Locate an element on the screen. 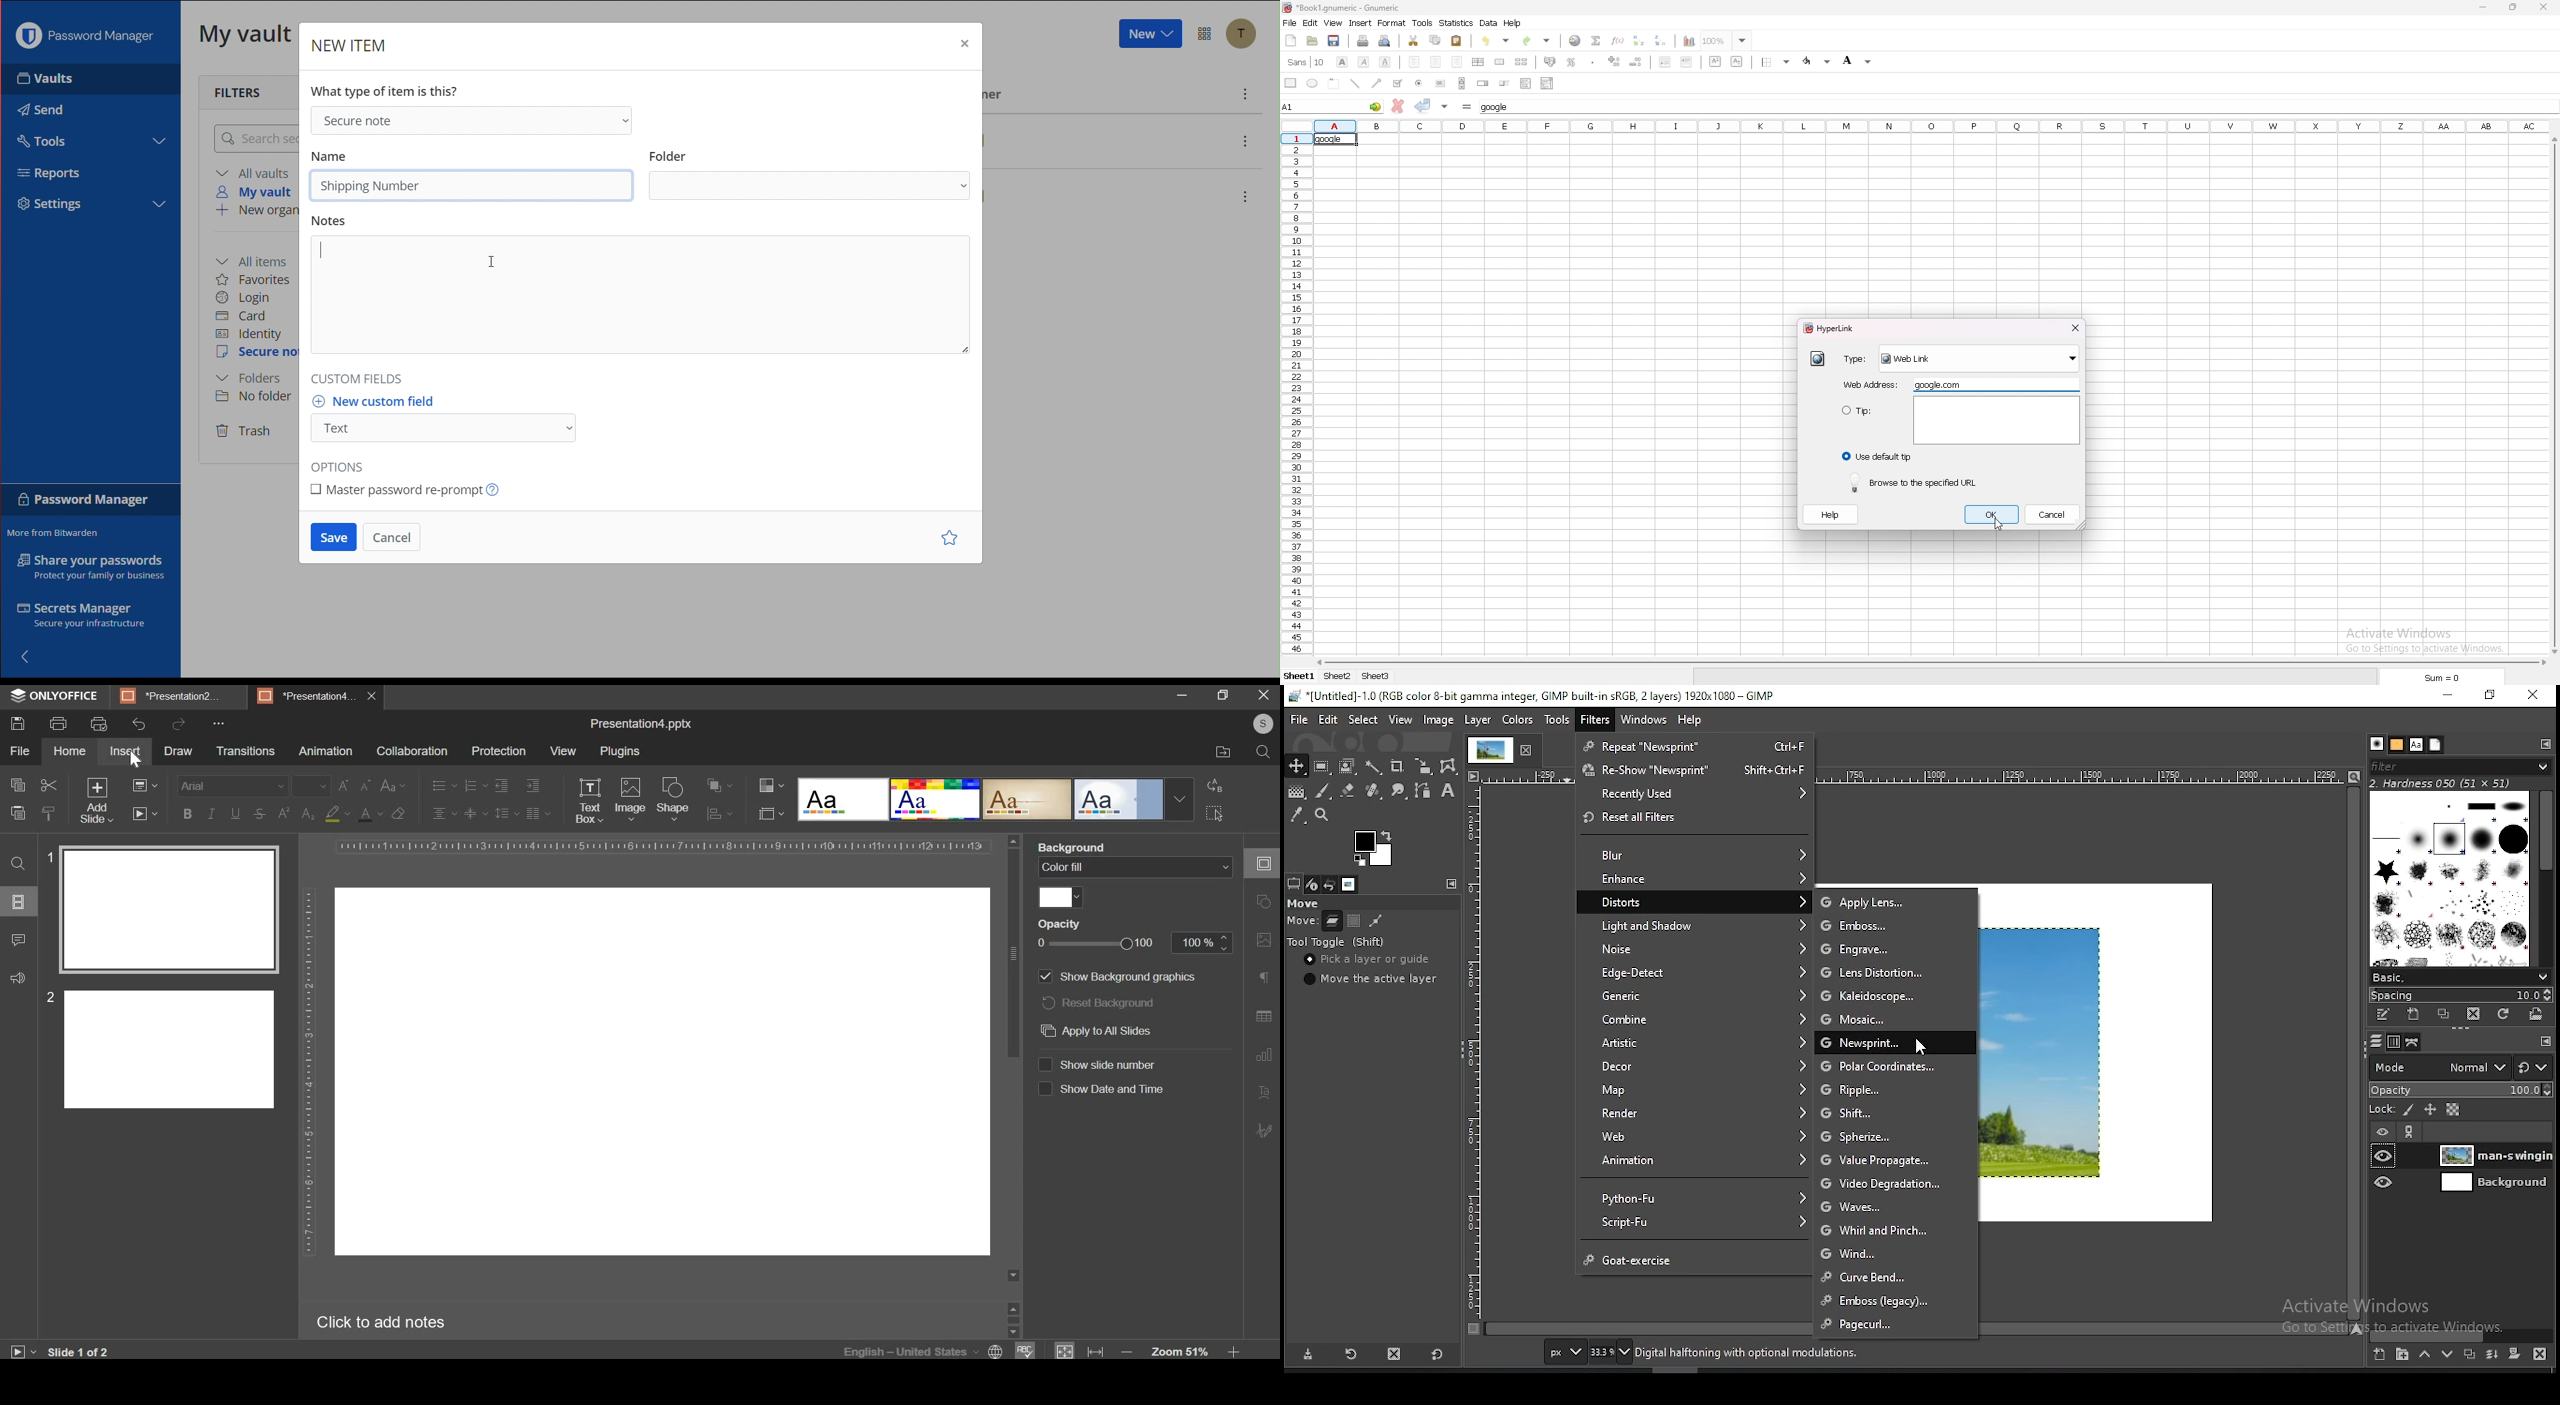 This screenshot has width=2576, height=1428. font is located at coordinates (1306, 62).